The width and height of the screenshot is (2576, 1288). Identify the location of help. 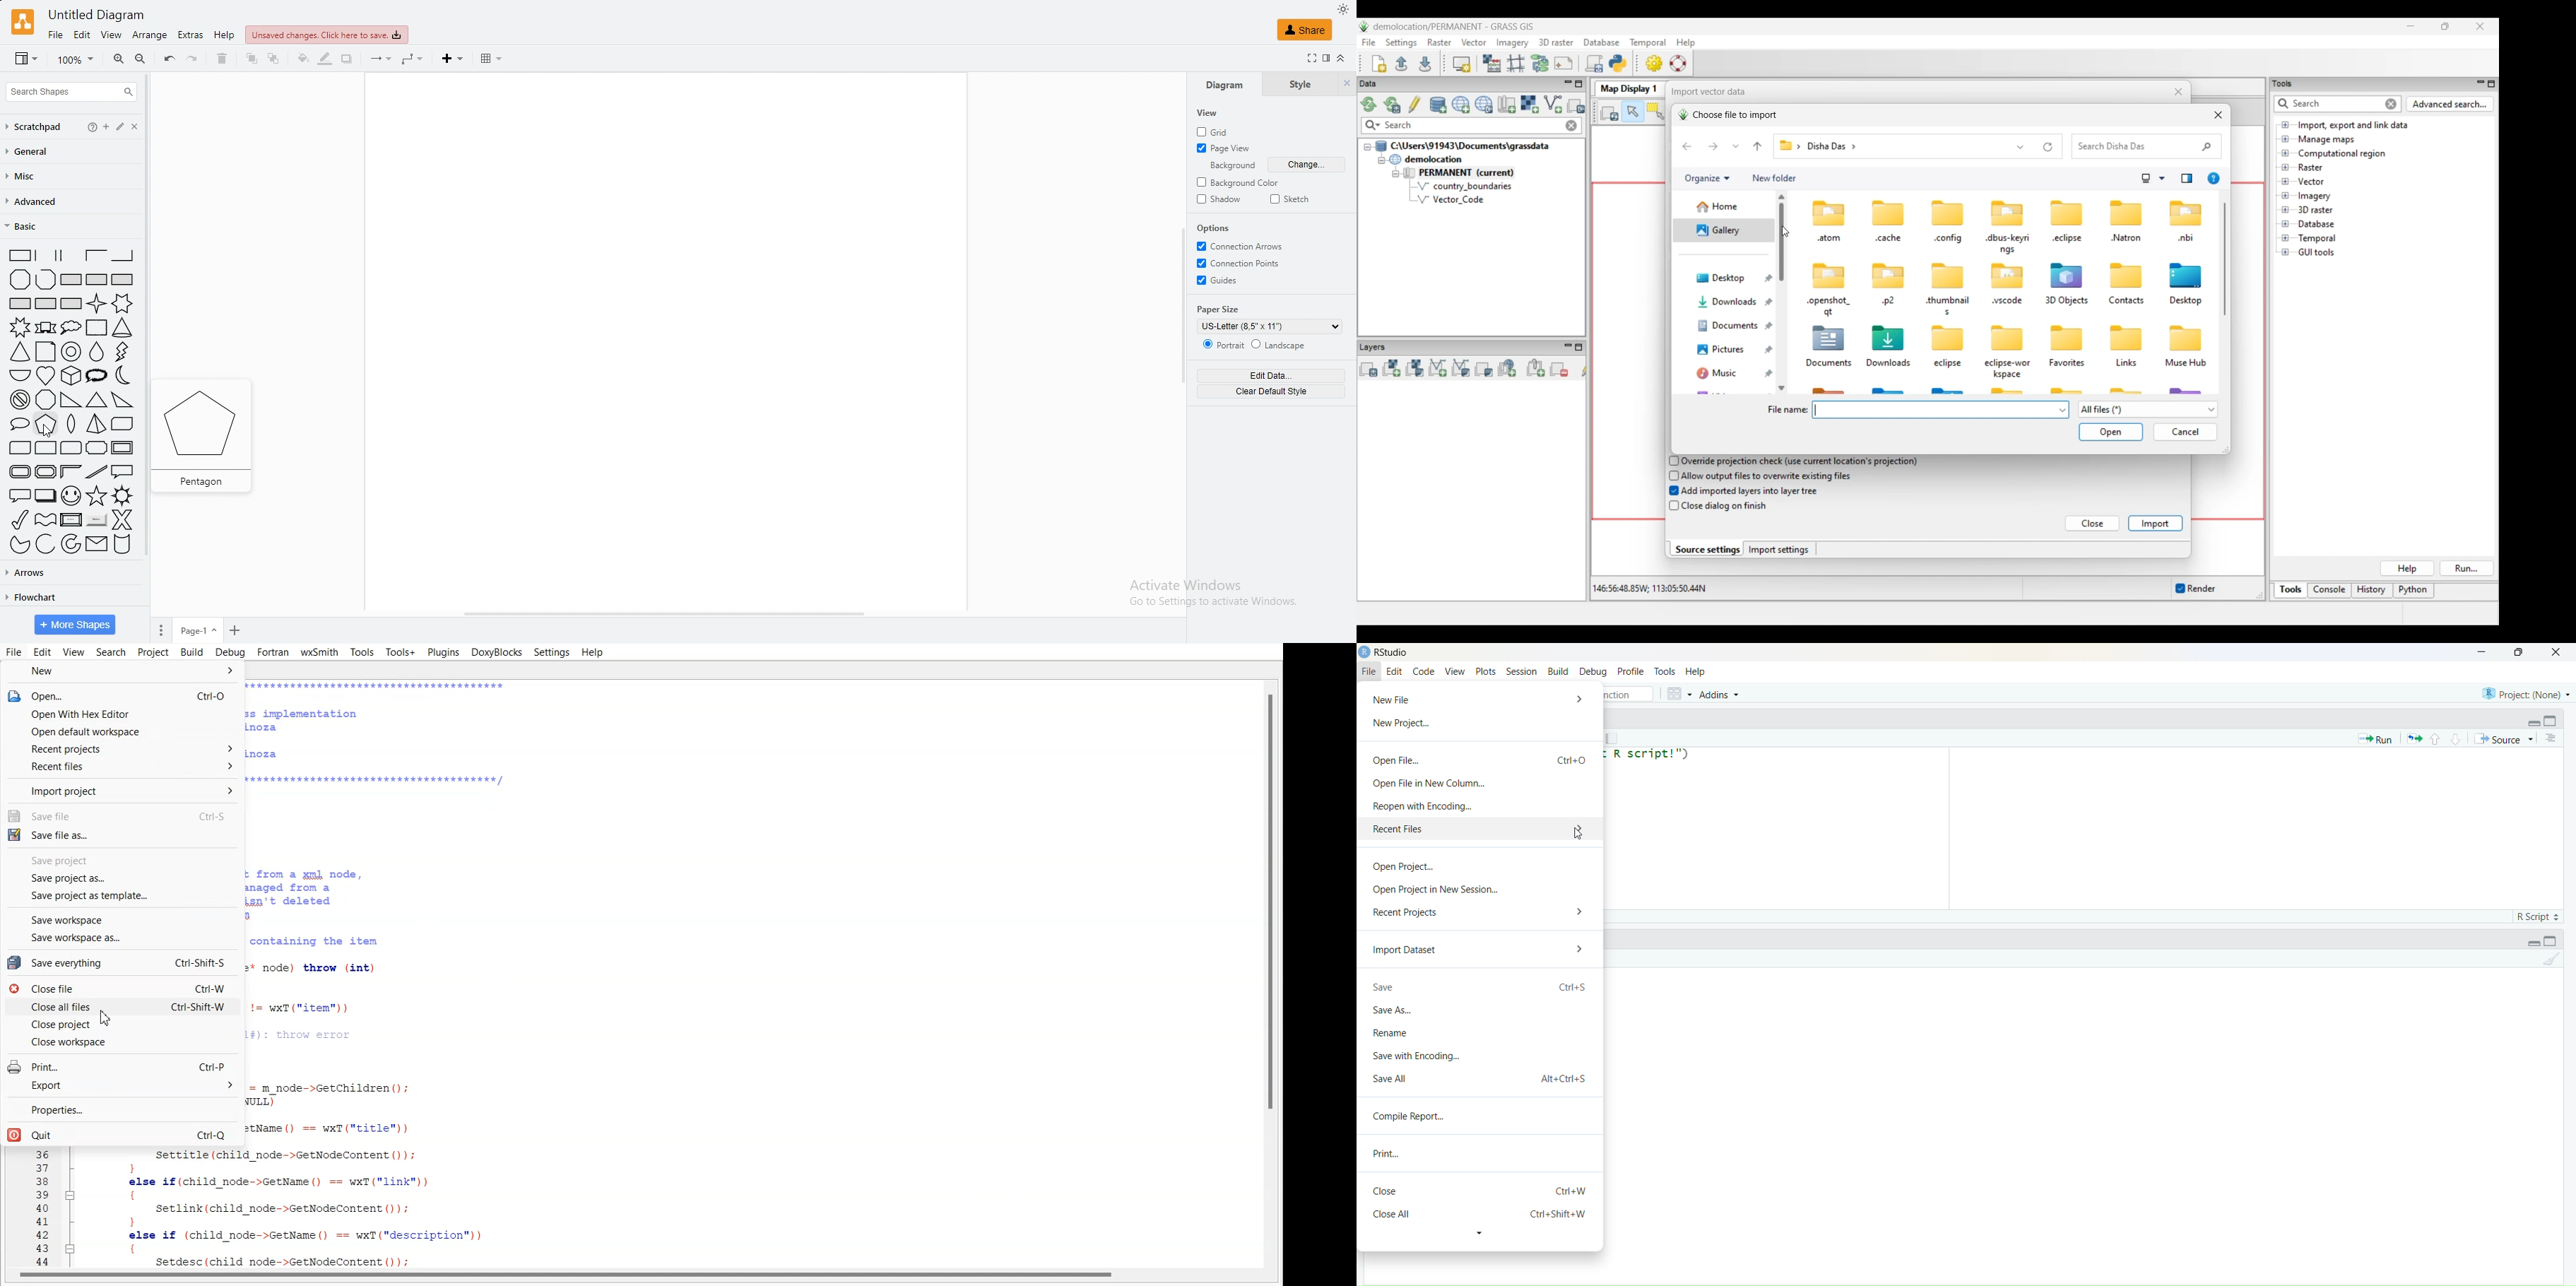
(225, 35).